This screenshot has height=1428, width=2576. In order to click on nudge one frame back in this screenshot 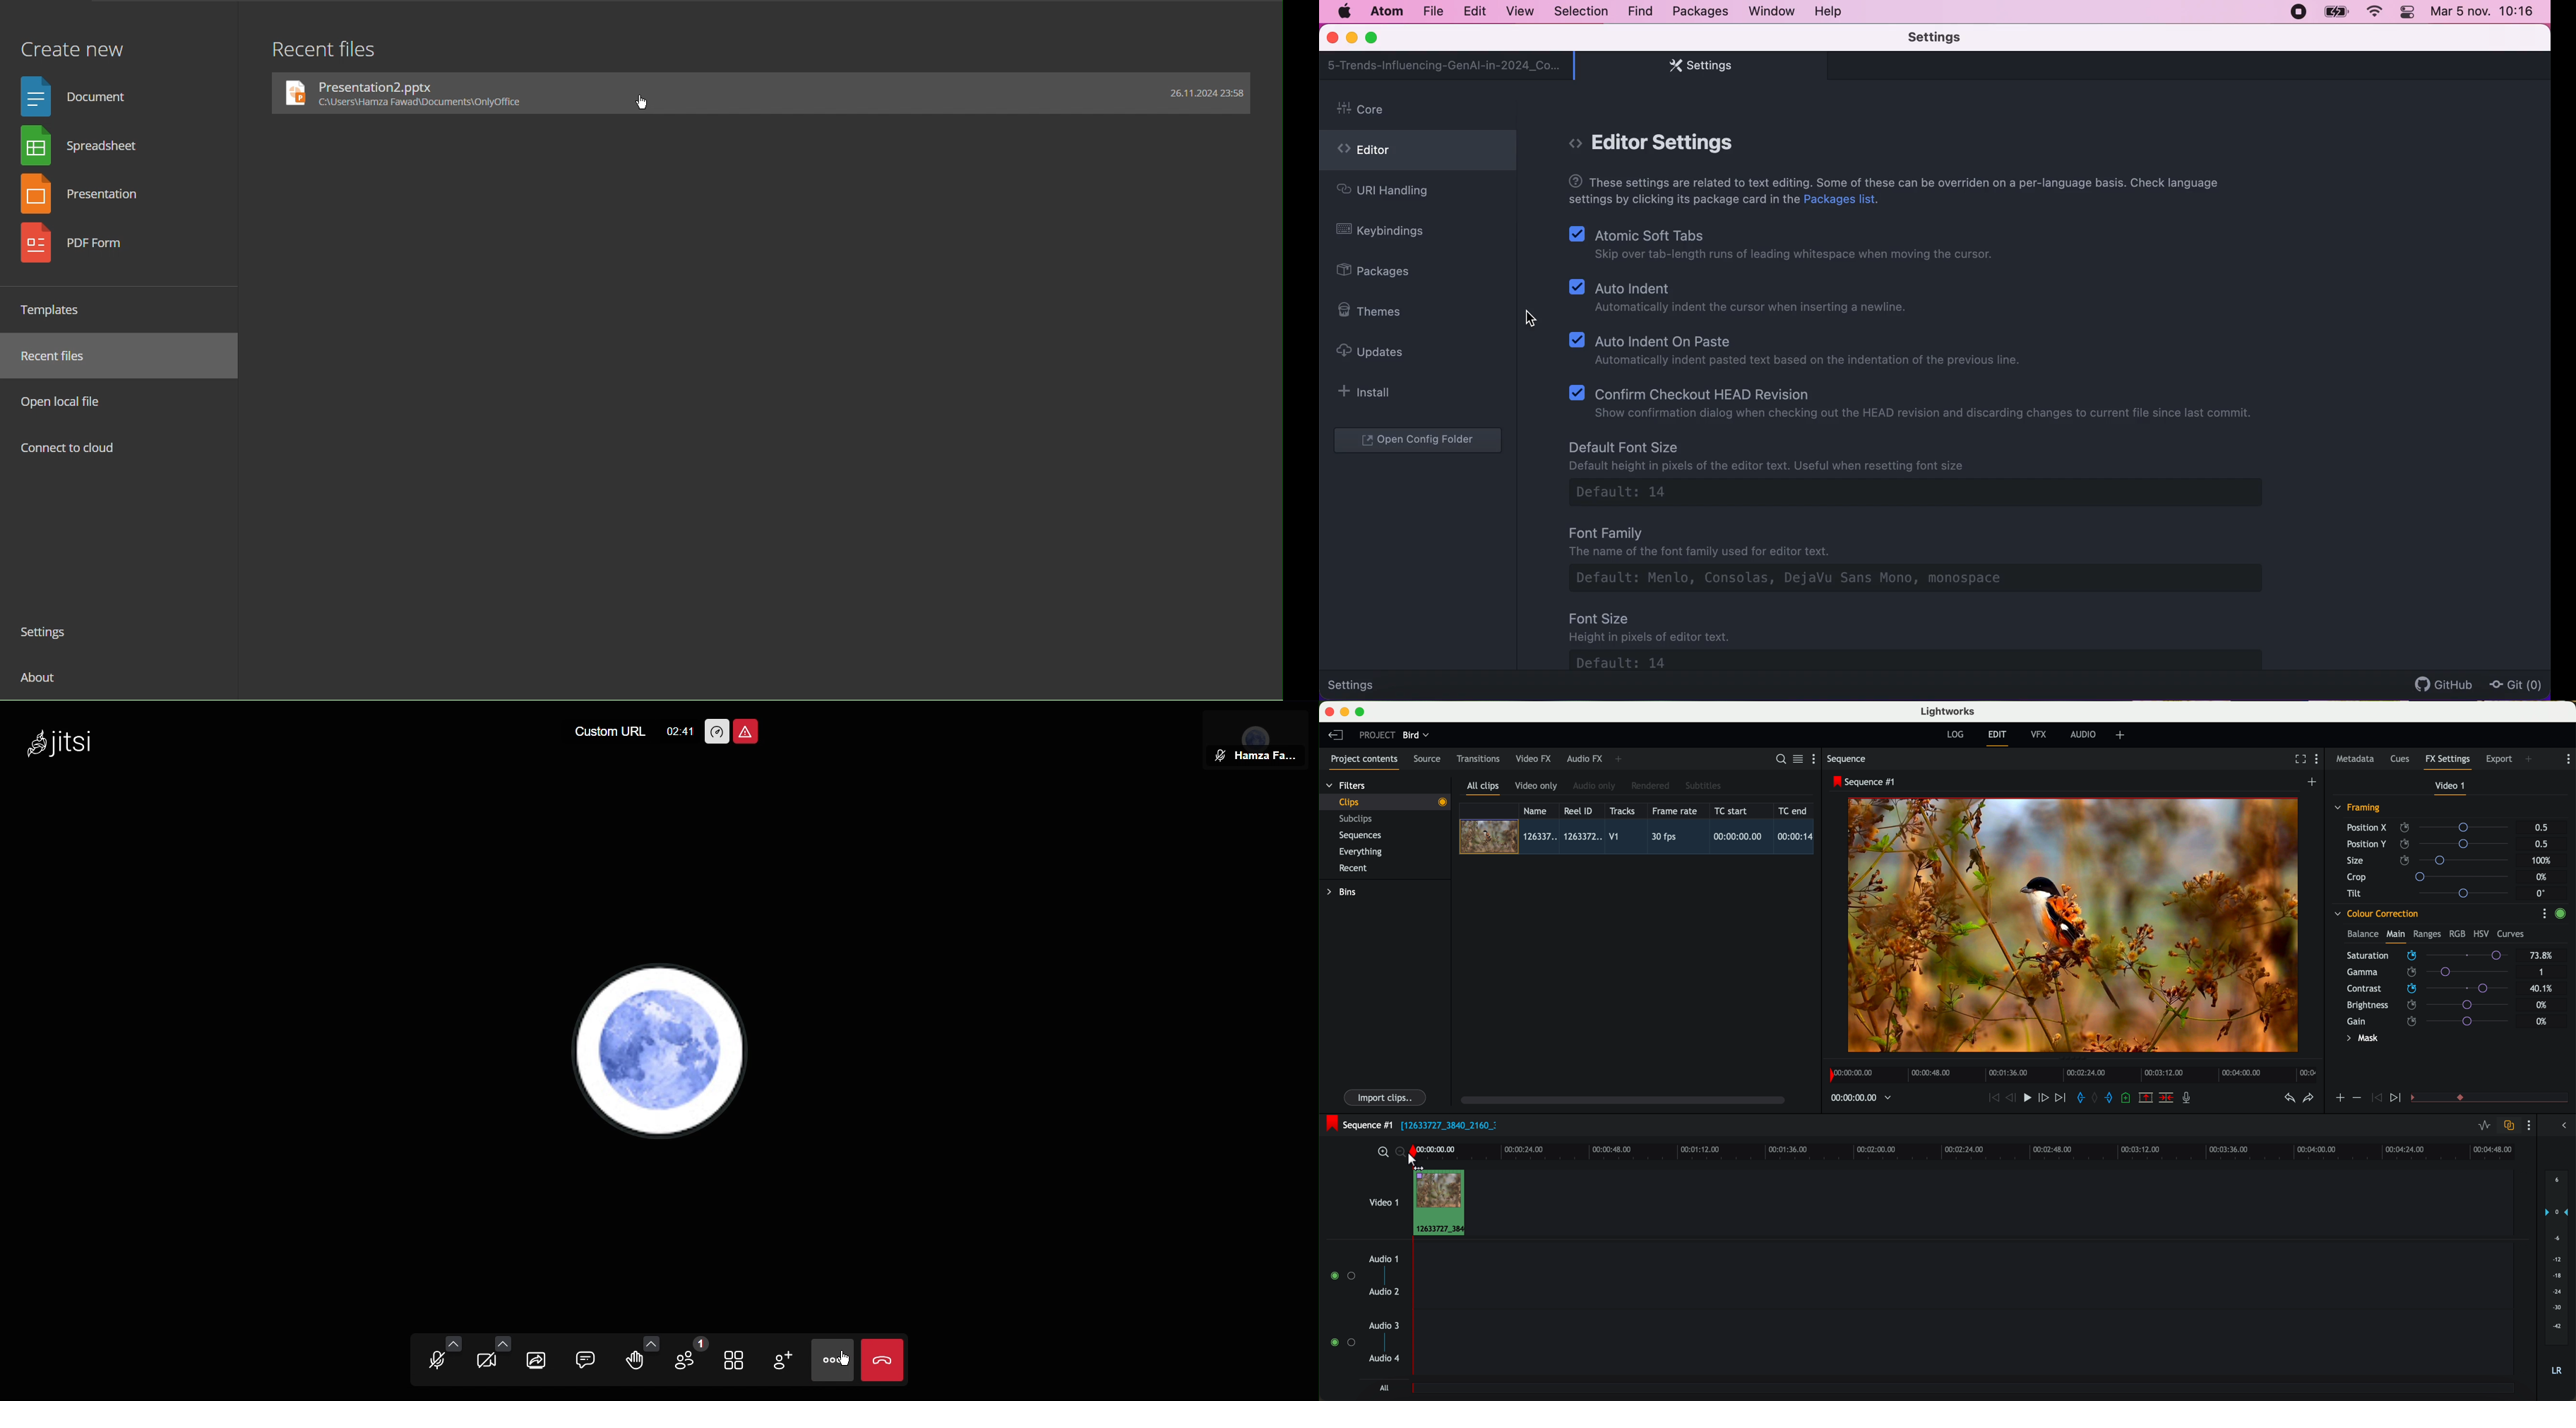, I will do `click(2012, 1099)`.